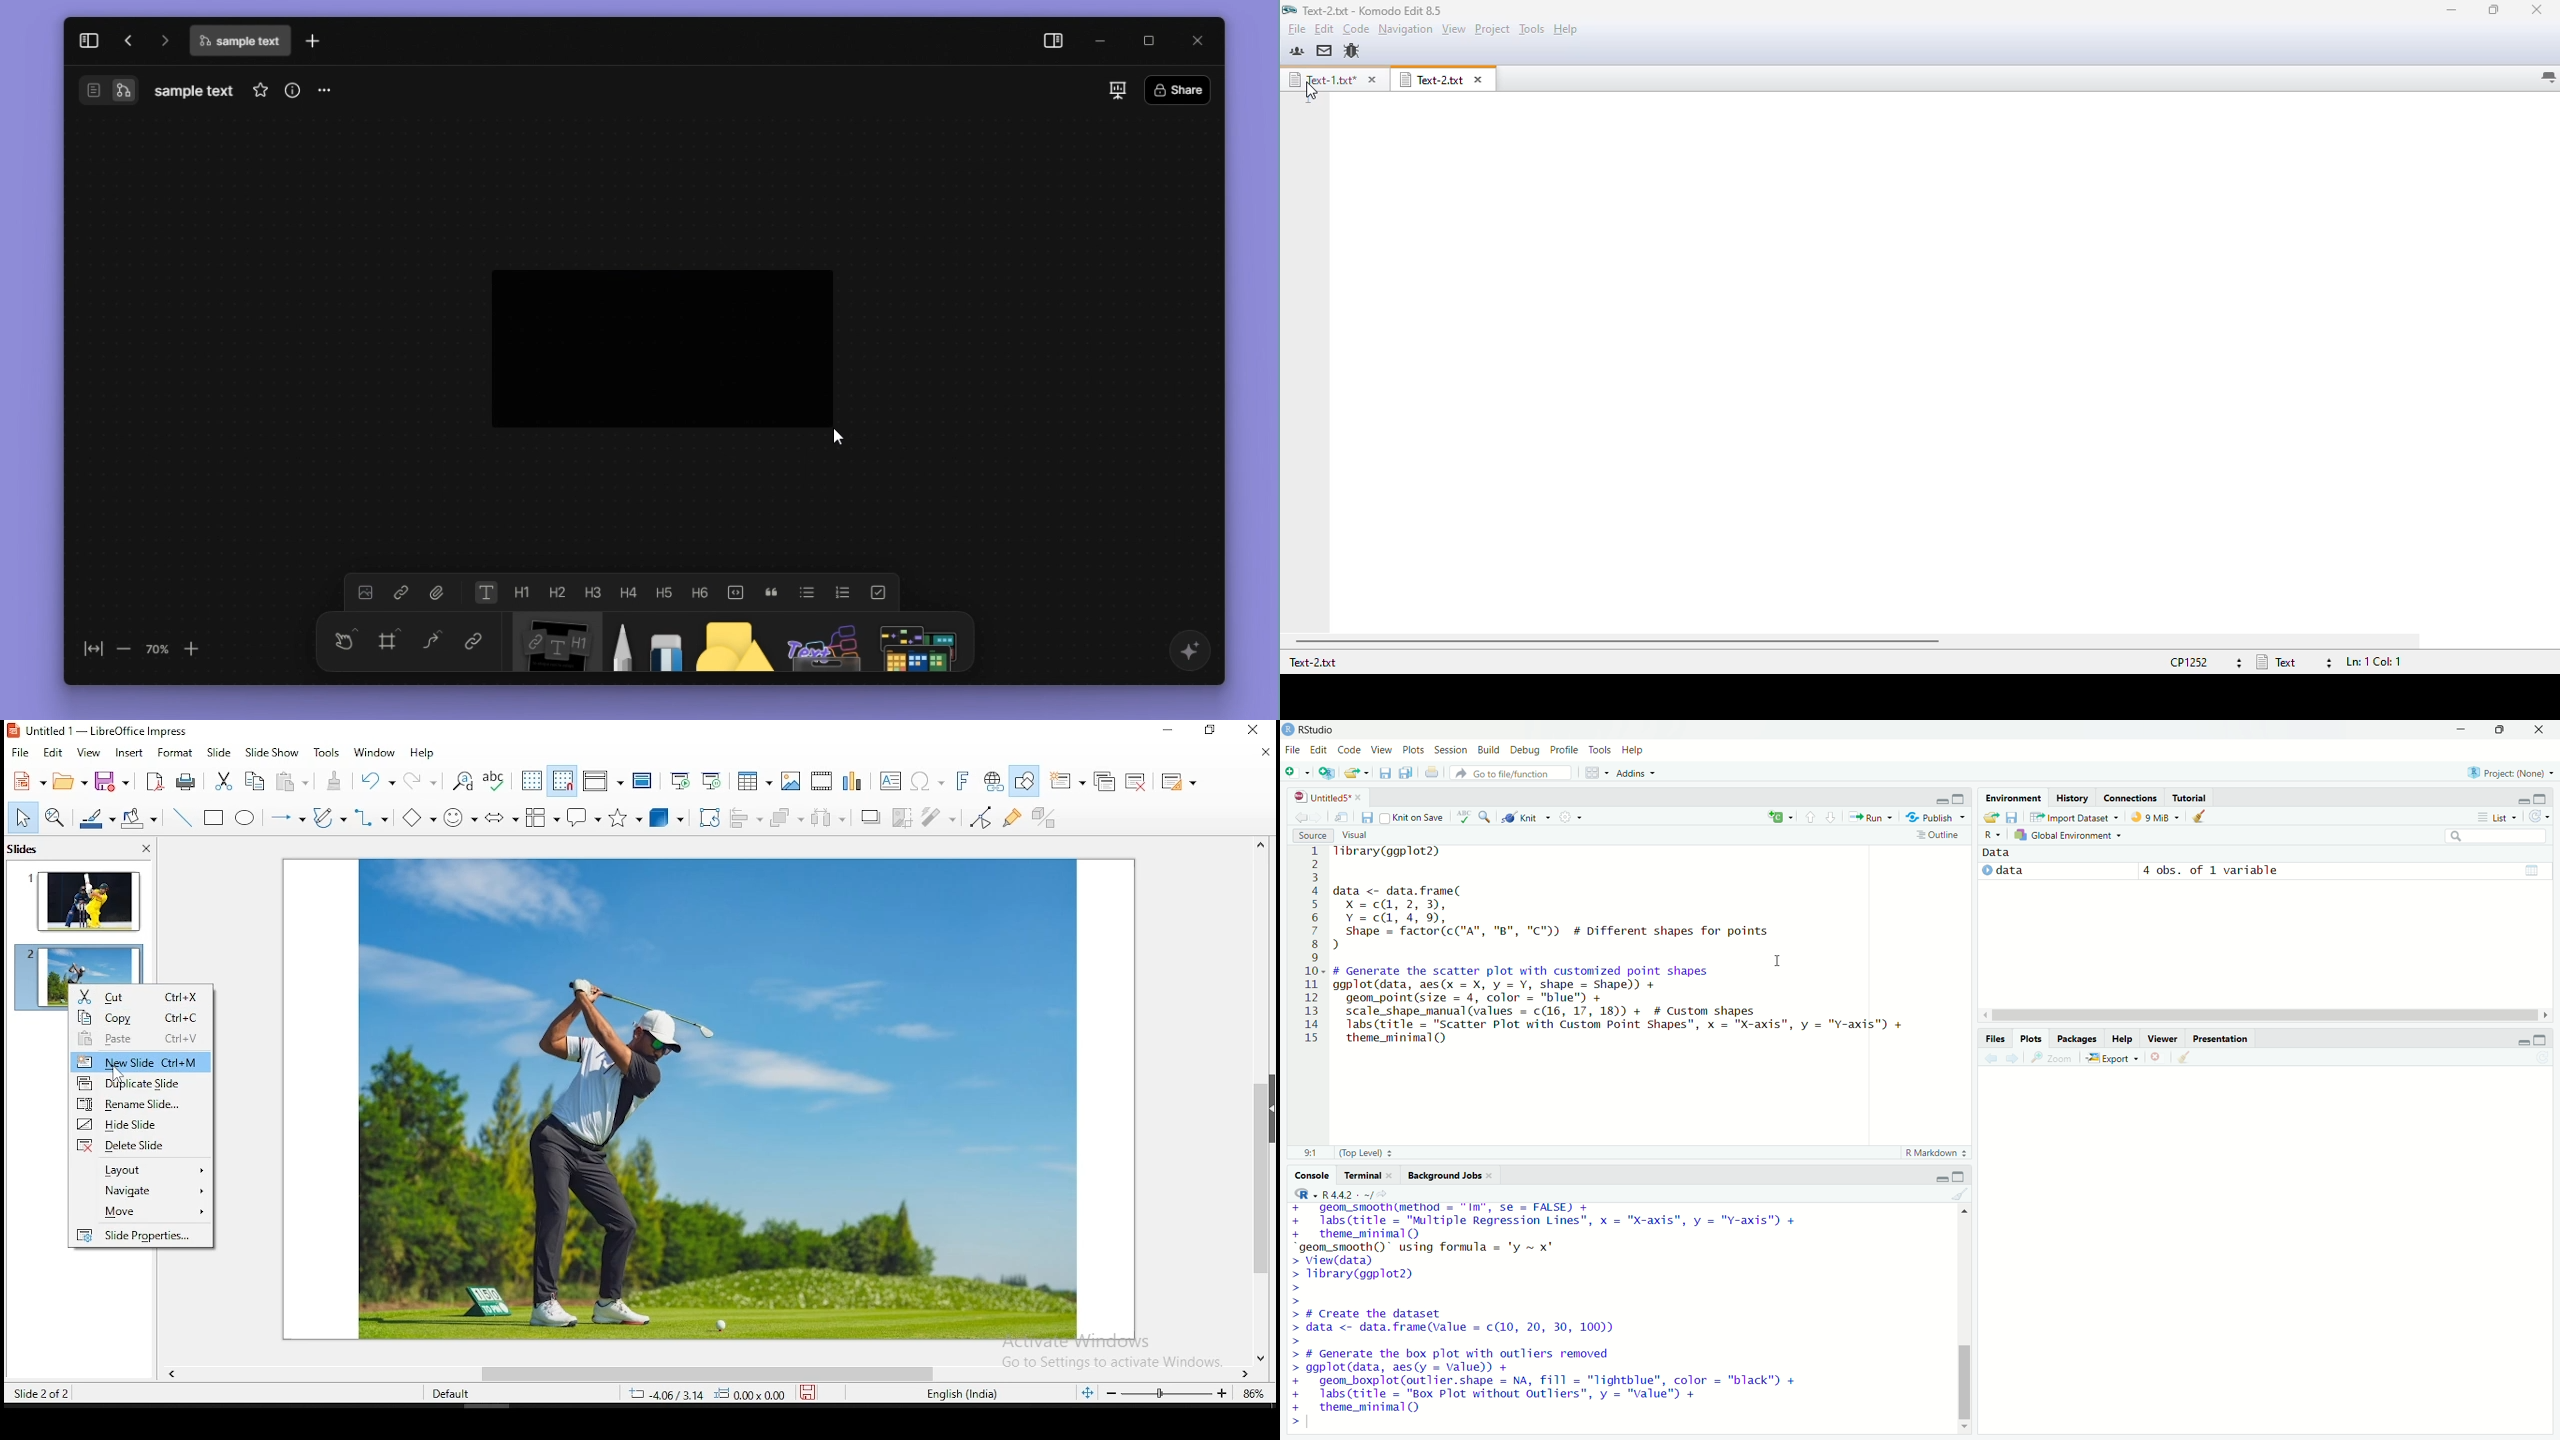 The image size is (2576, 1456). I want to click on Connections, so click(2129, 797).